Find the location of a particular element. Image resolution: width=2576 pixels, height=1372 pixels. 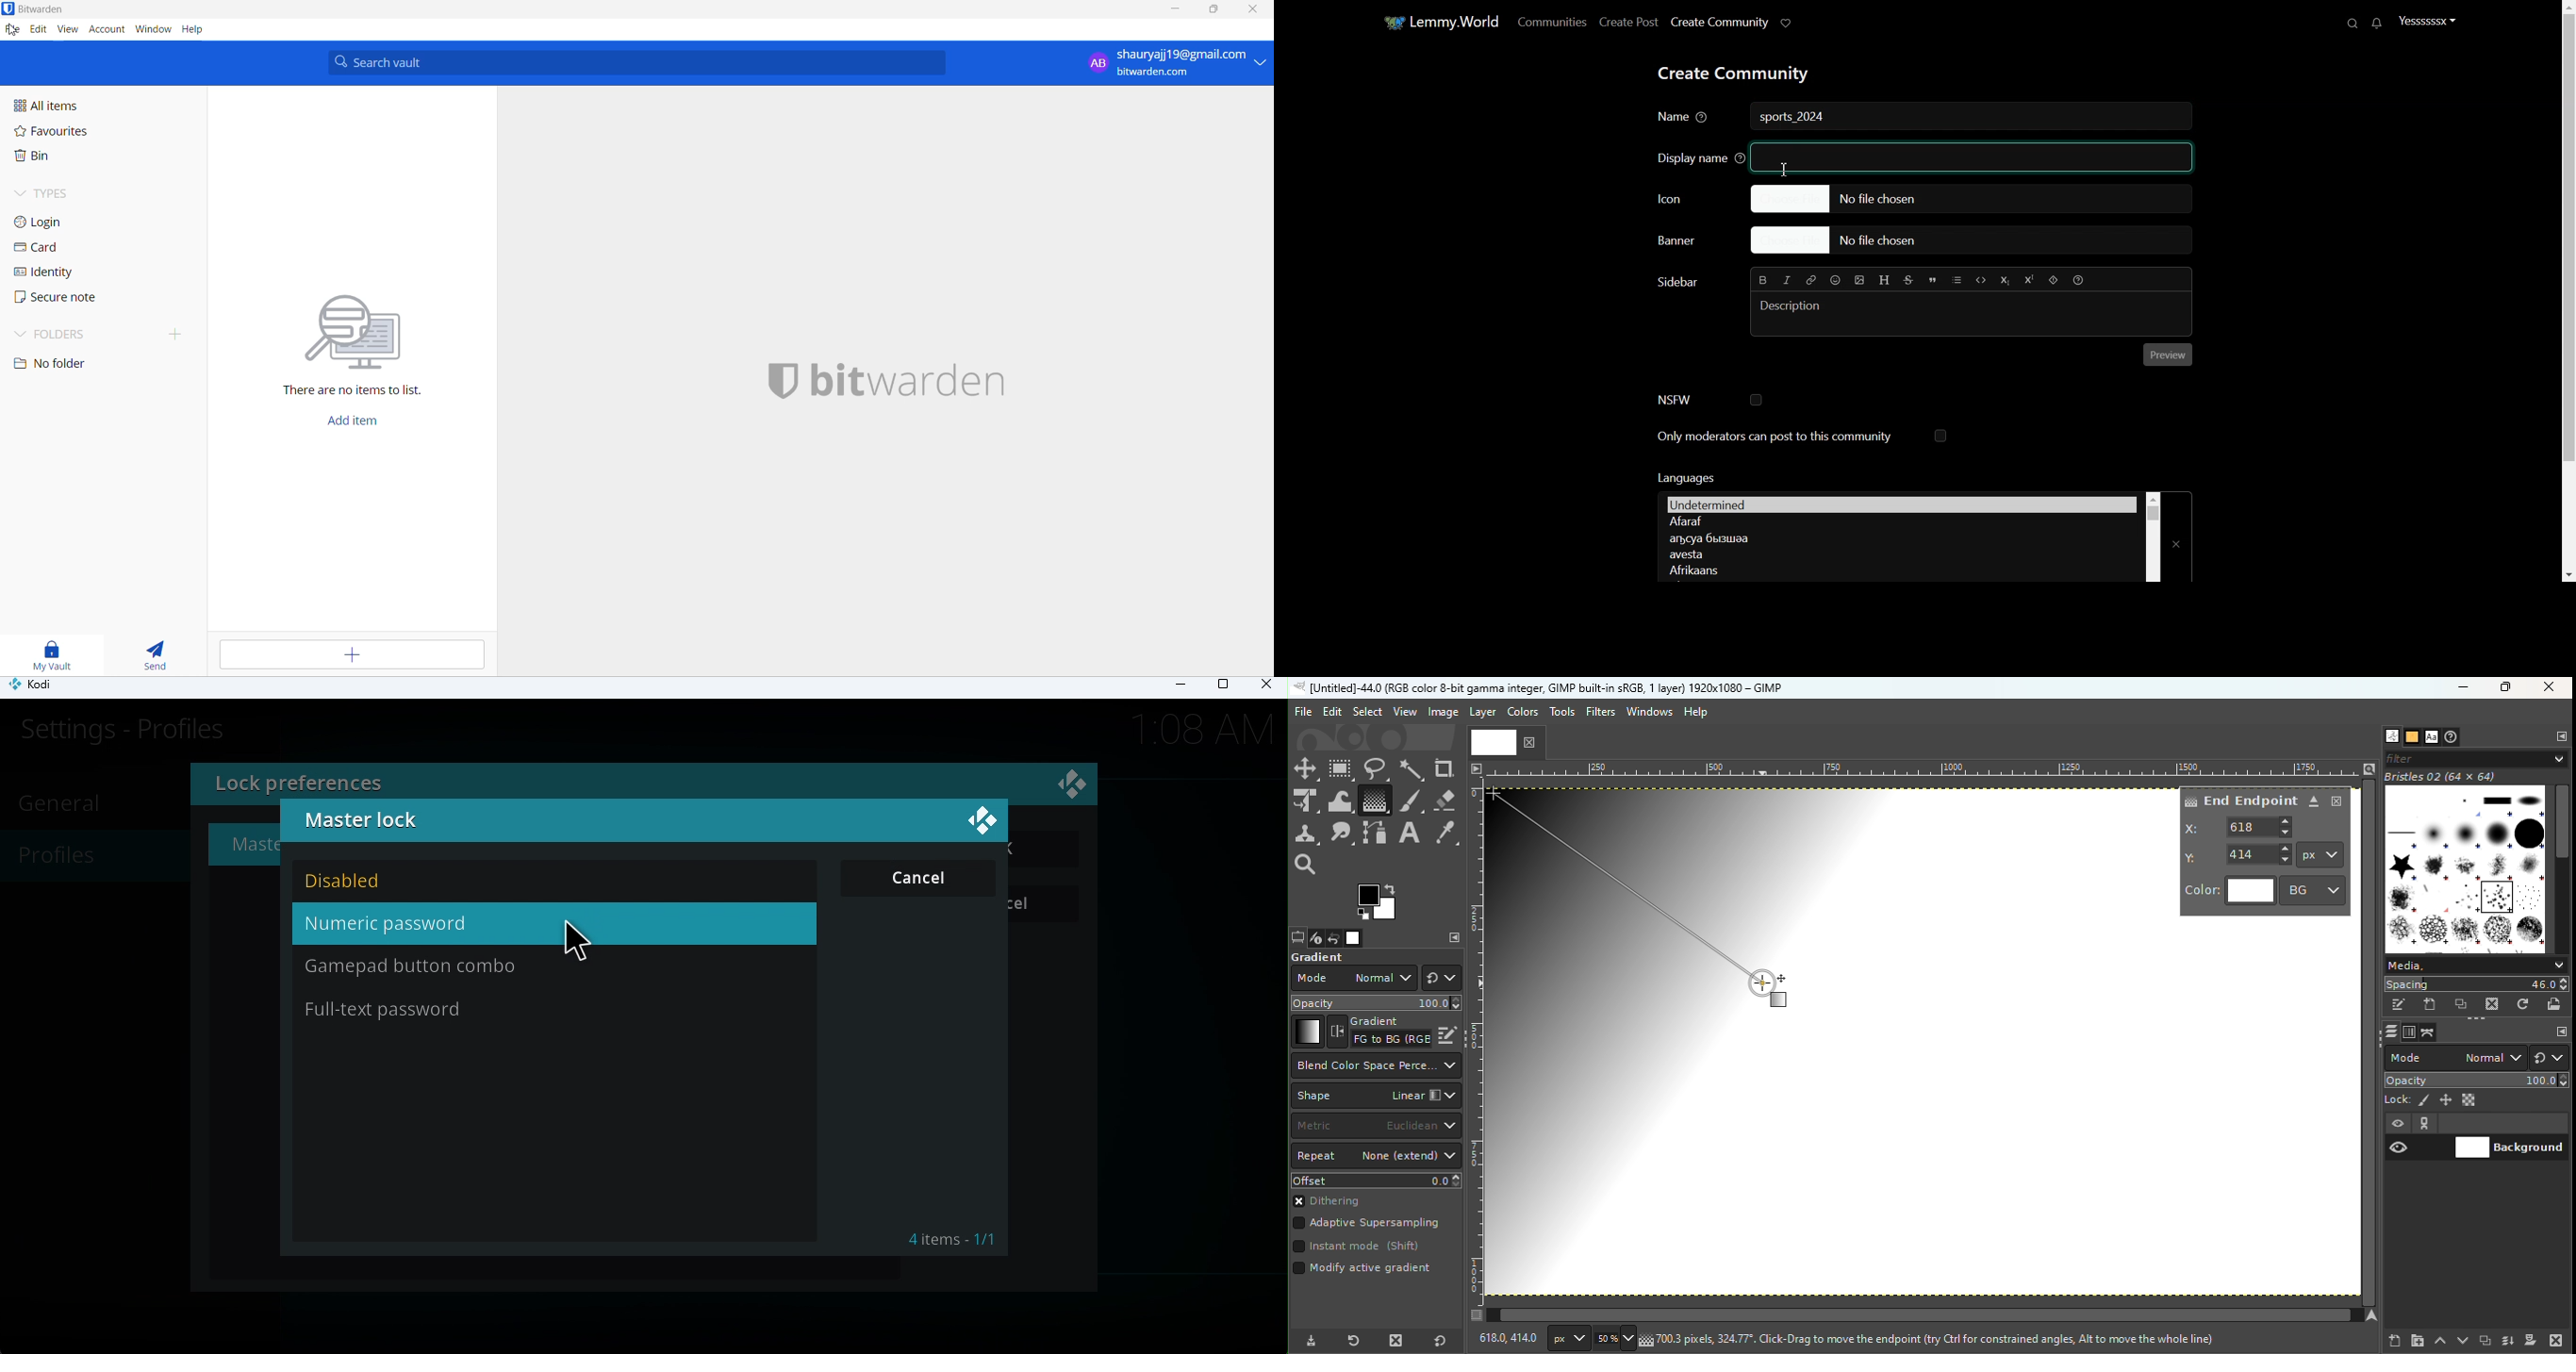

Display name is located at coordinates (1699, 156).